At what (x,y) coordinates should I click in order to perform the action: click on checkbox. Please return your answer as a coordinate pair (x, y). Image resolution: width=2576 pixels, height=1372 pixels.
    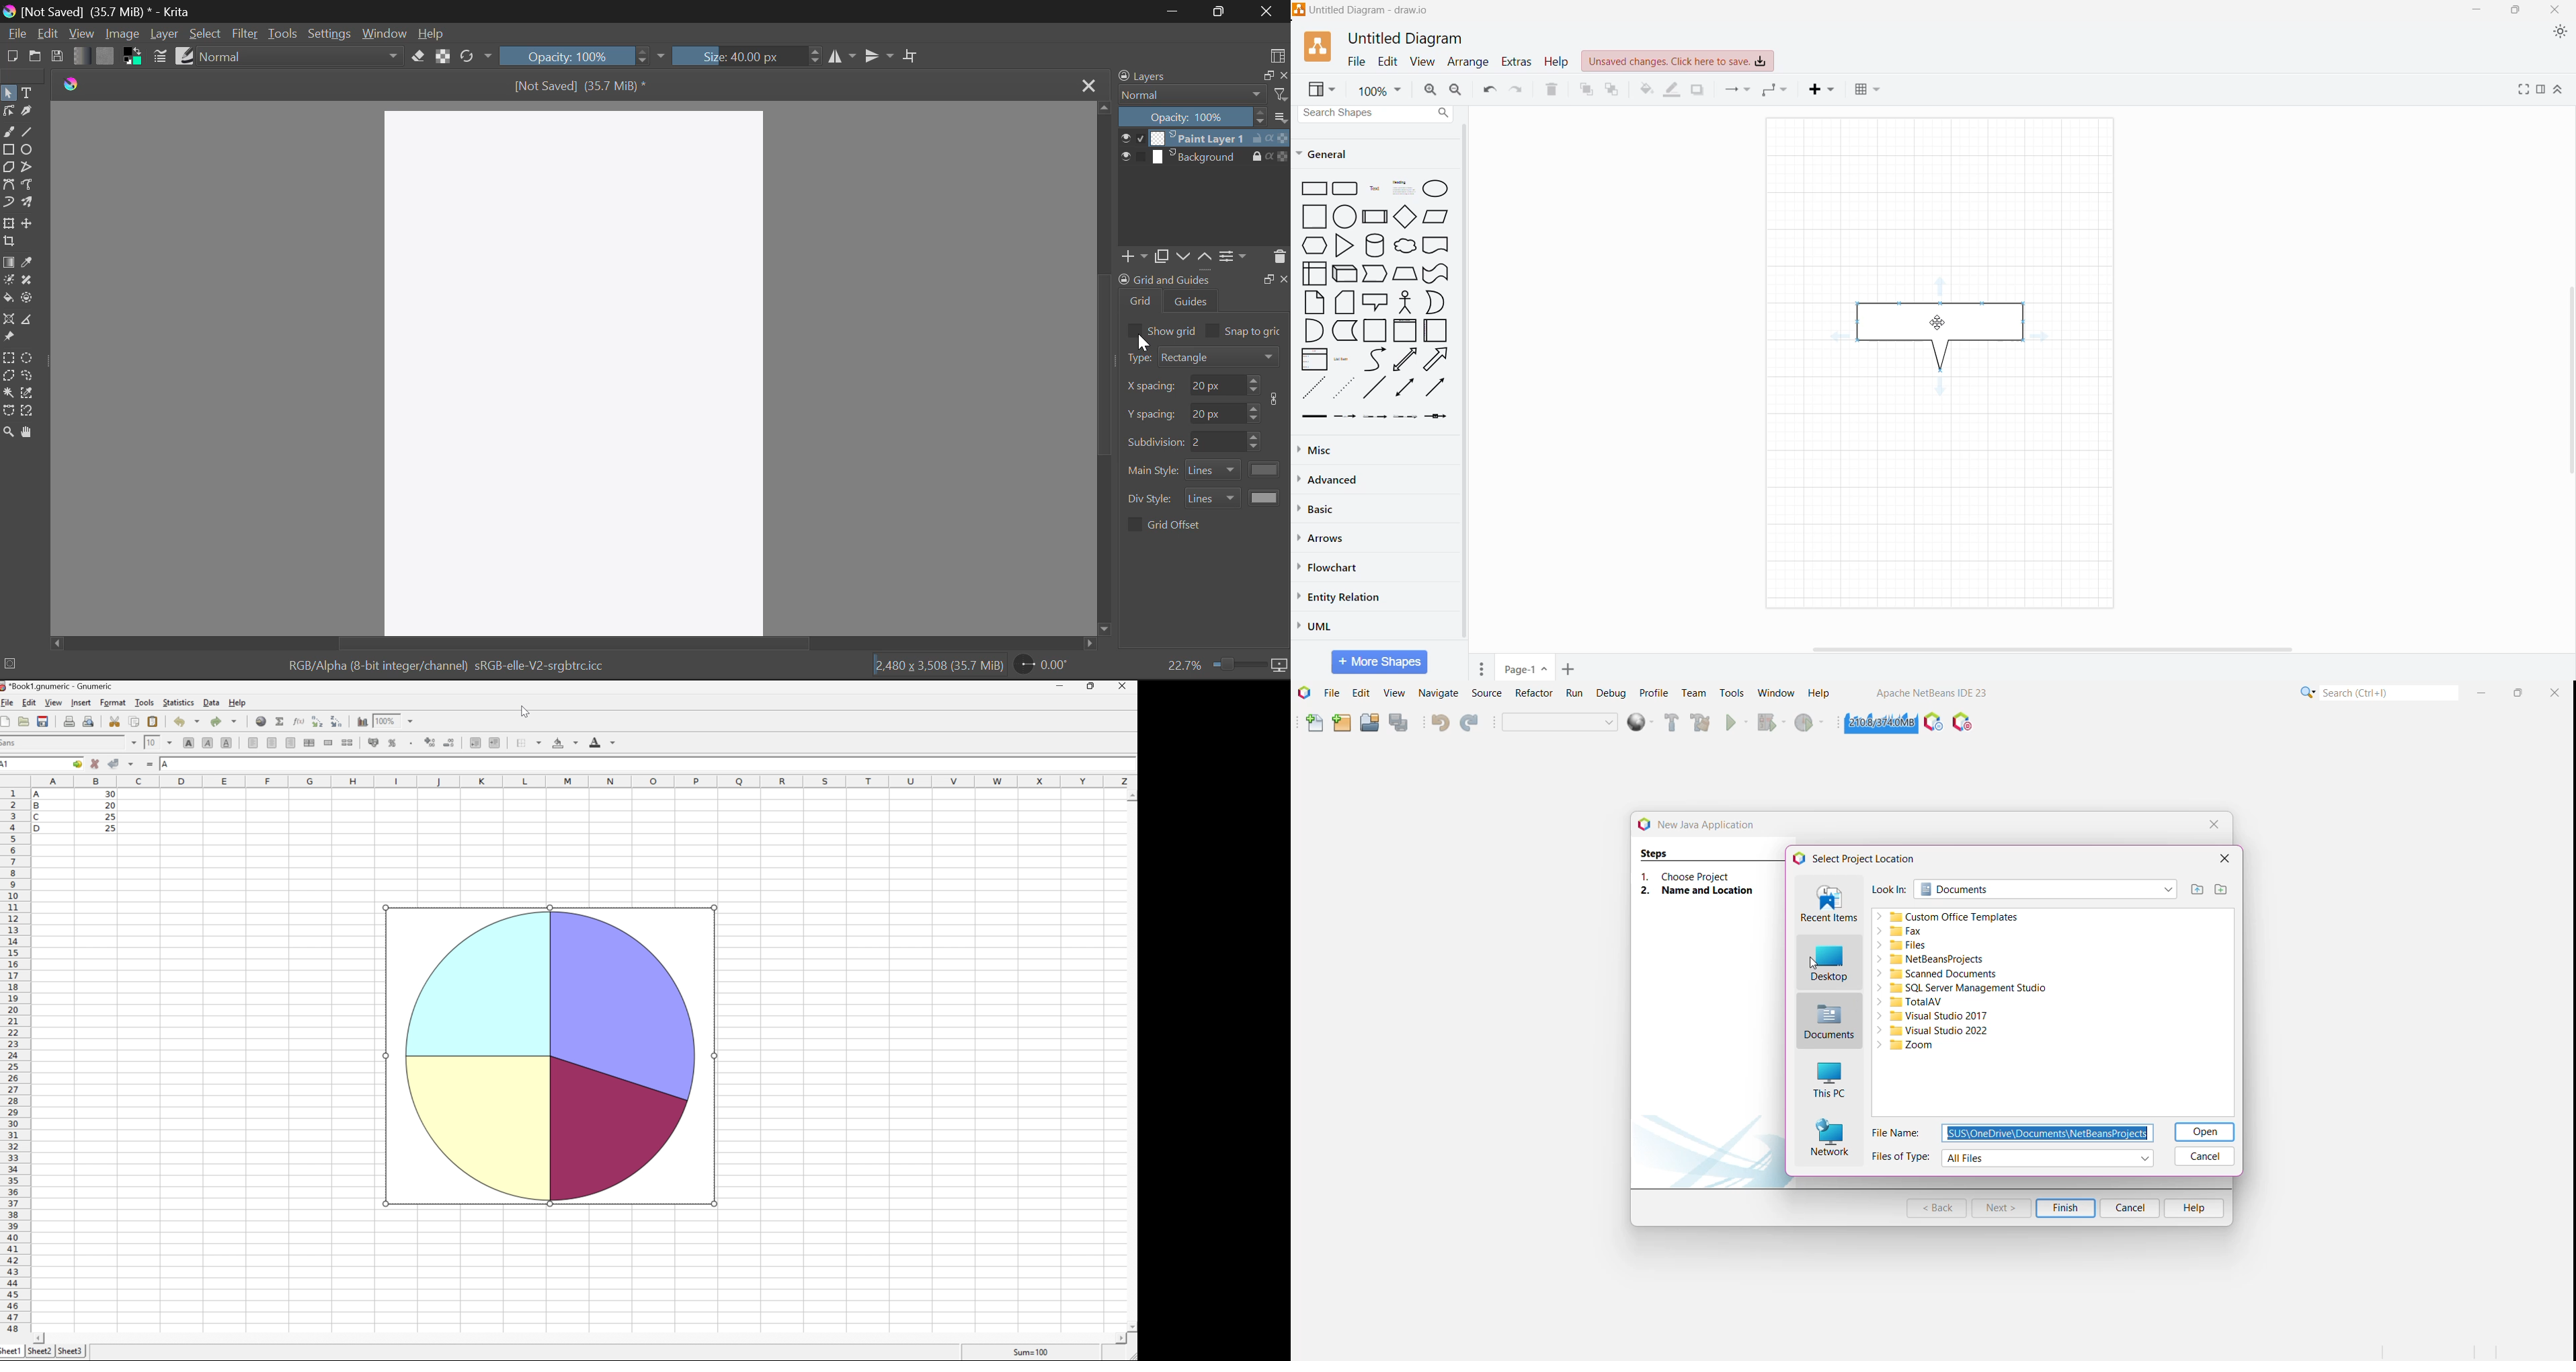
    Looking at the image, I should click on (1213, 330).